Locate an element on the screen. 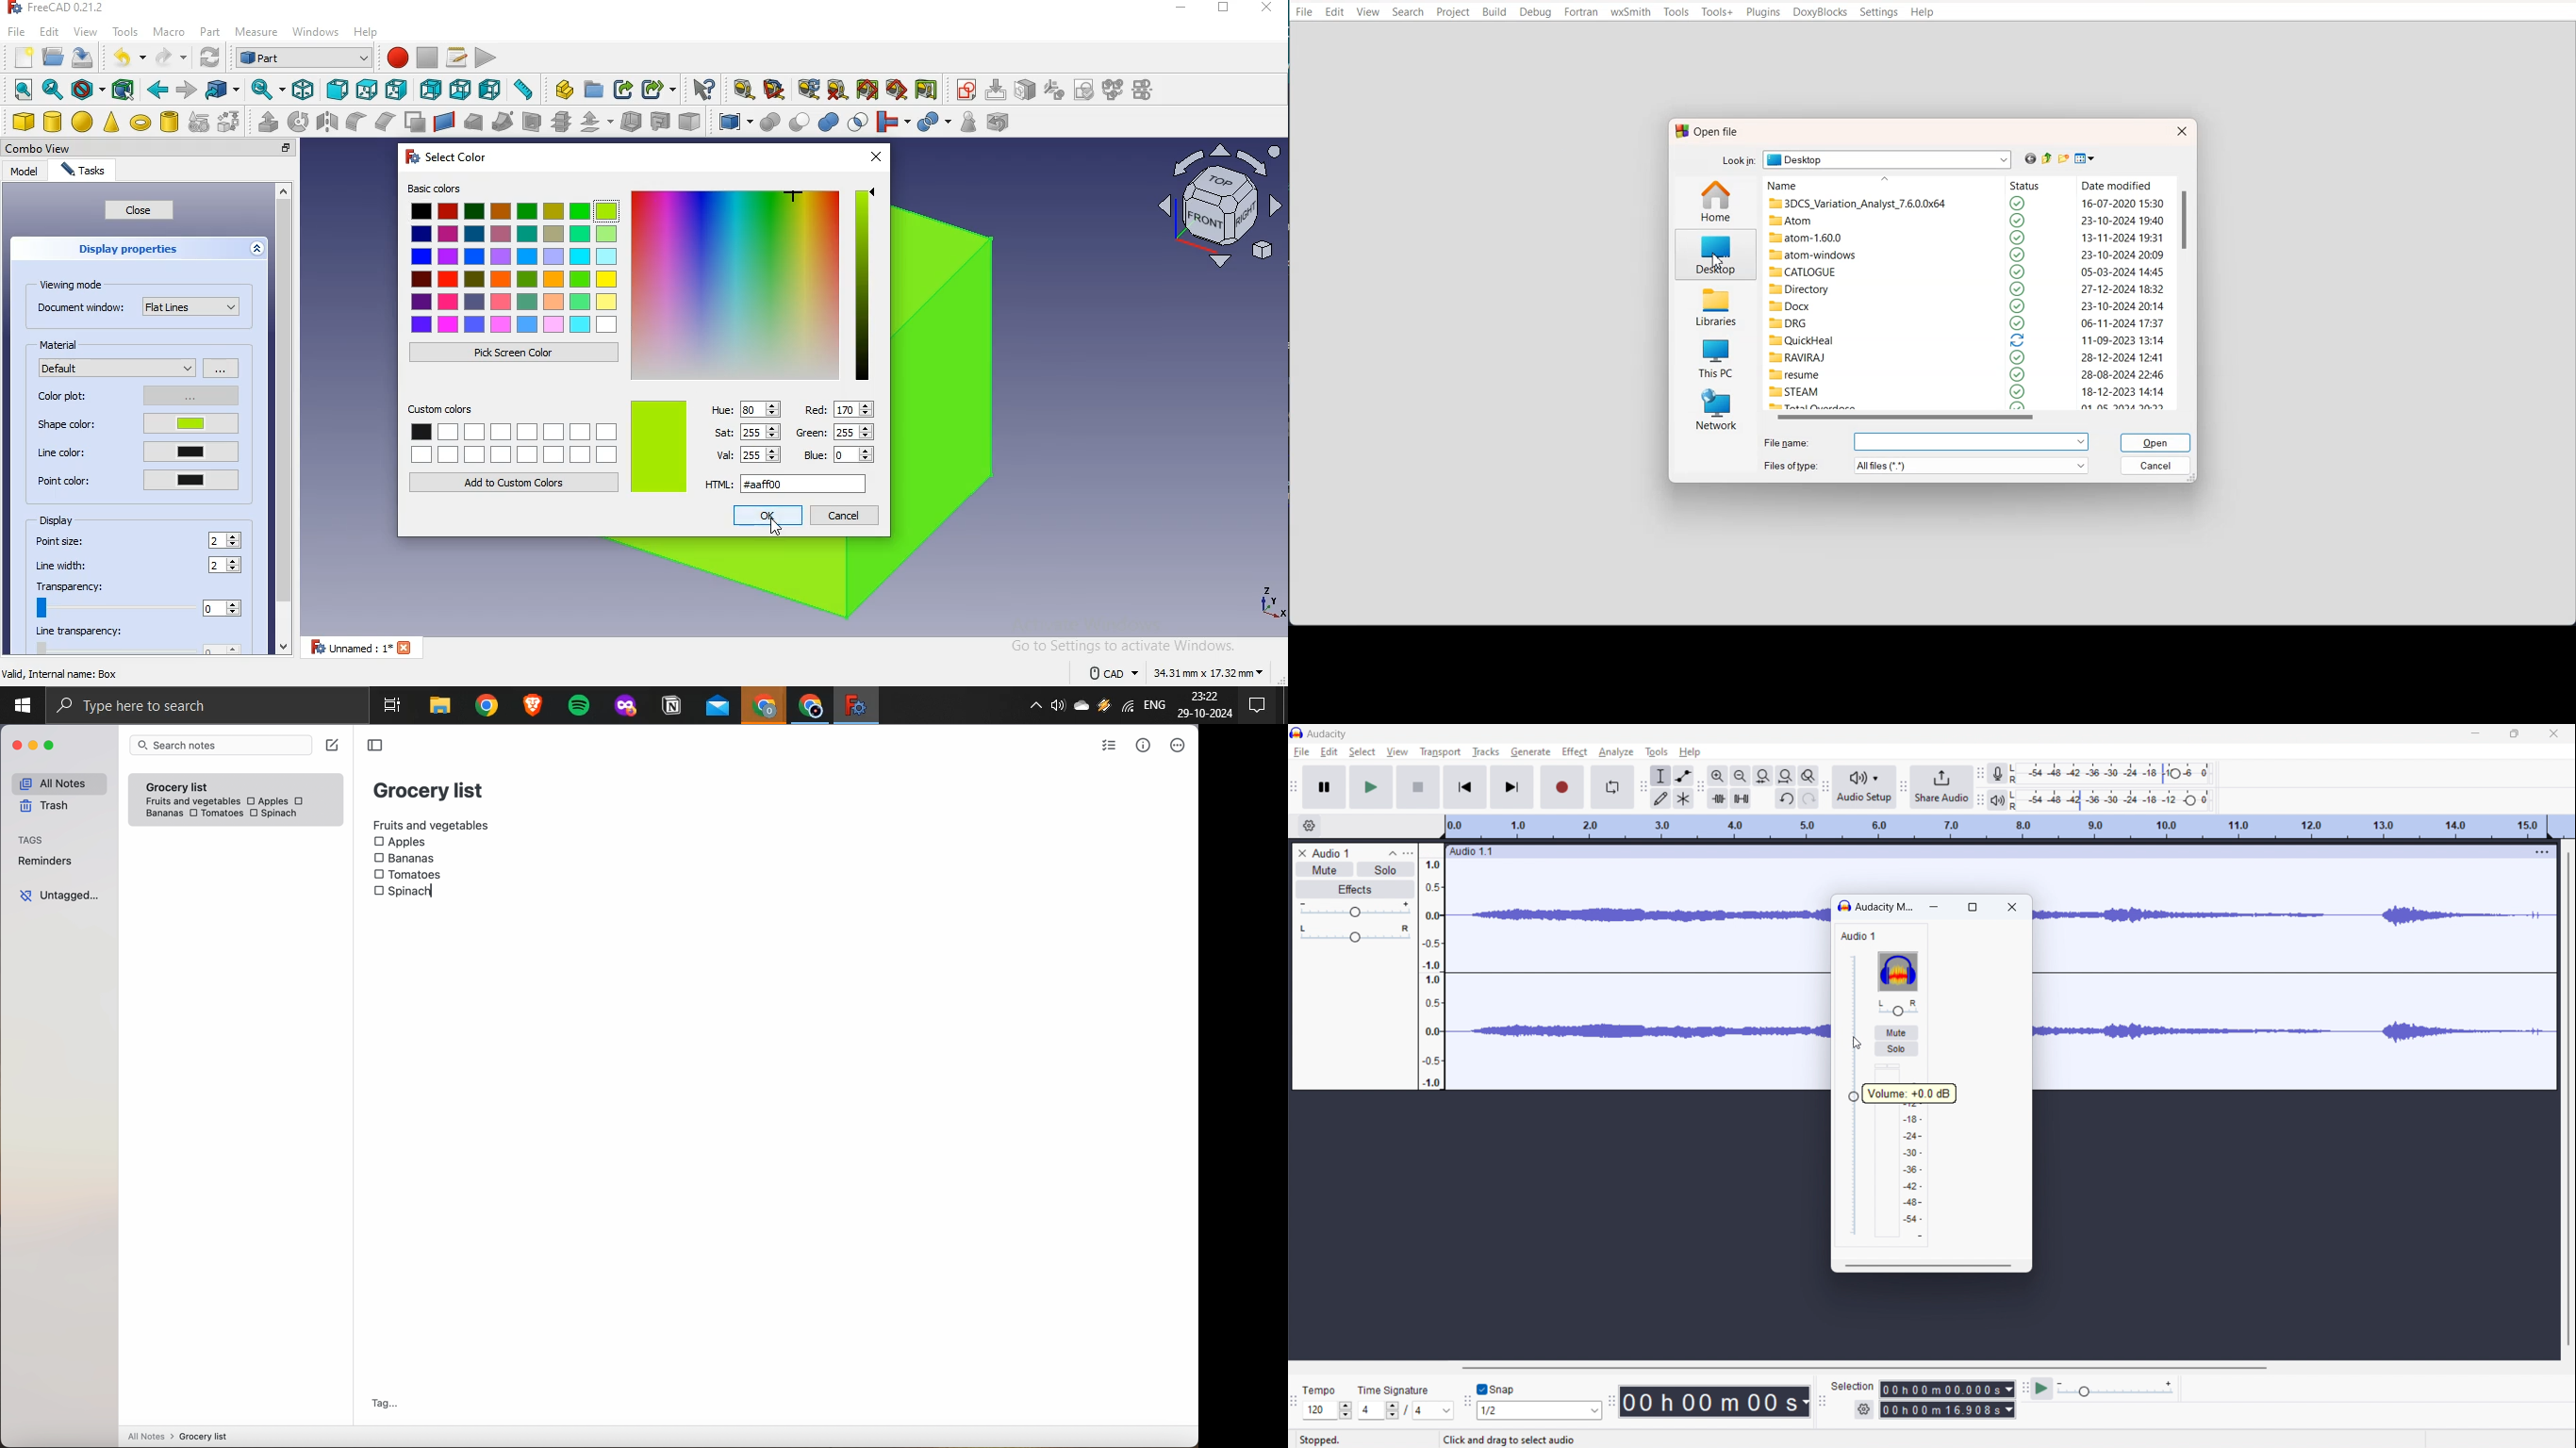 The height and width of the screenshot is (1456, 2576). generate is located at coordinates (1531, 751).